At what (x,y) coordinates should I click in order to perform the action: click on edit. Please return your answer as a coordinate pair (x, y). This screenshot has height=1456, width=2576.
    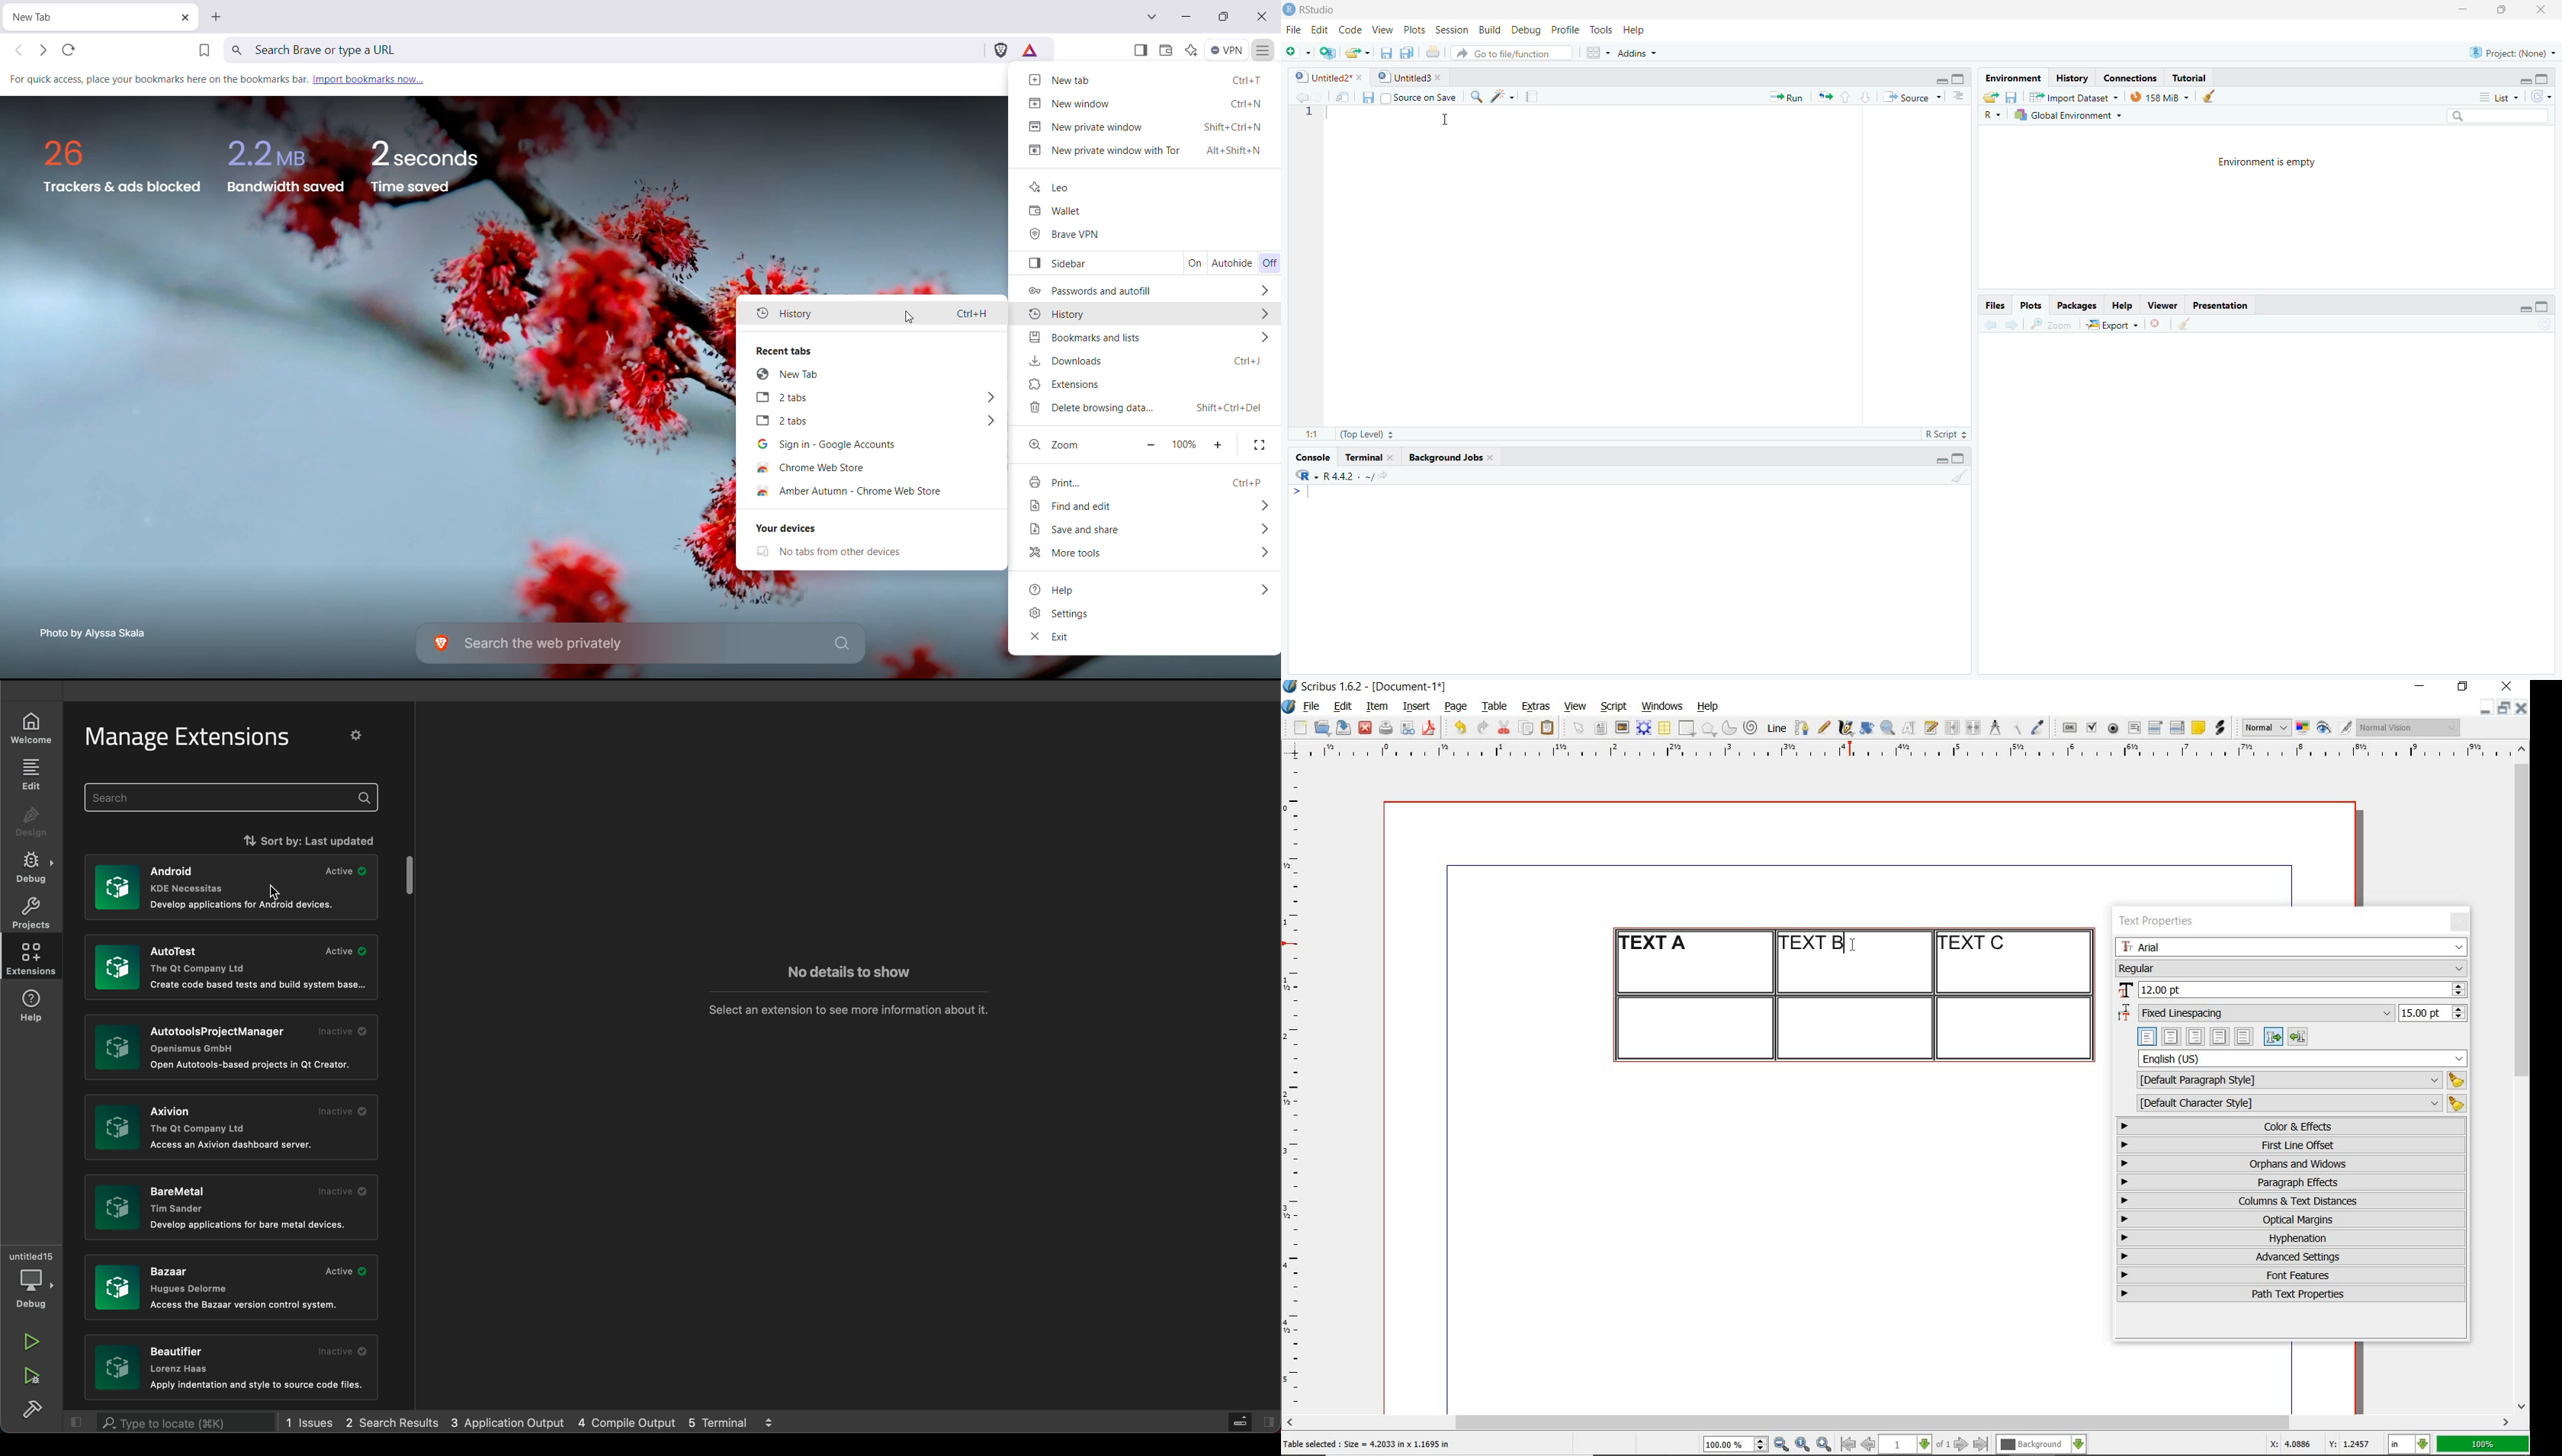
    Looking at the image, I should click on (1343, 706).